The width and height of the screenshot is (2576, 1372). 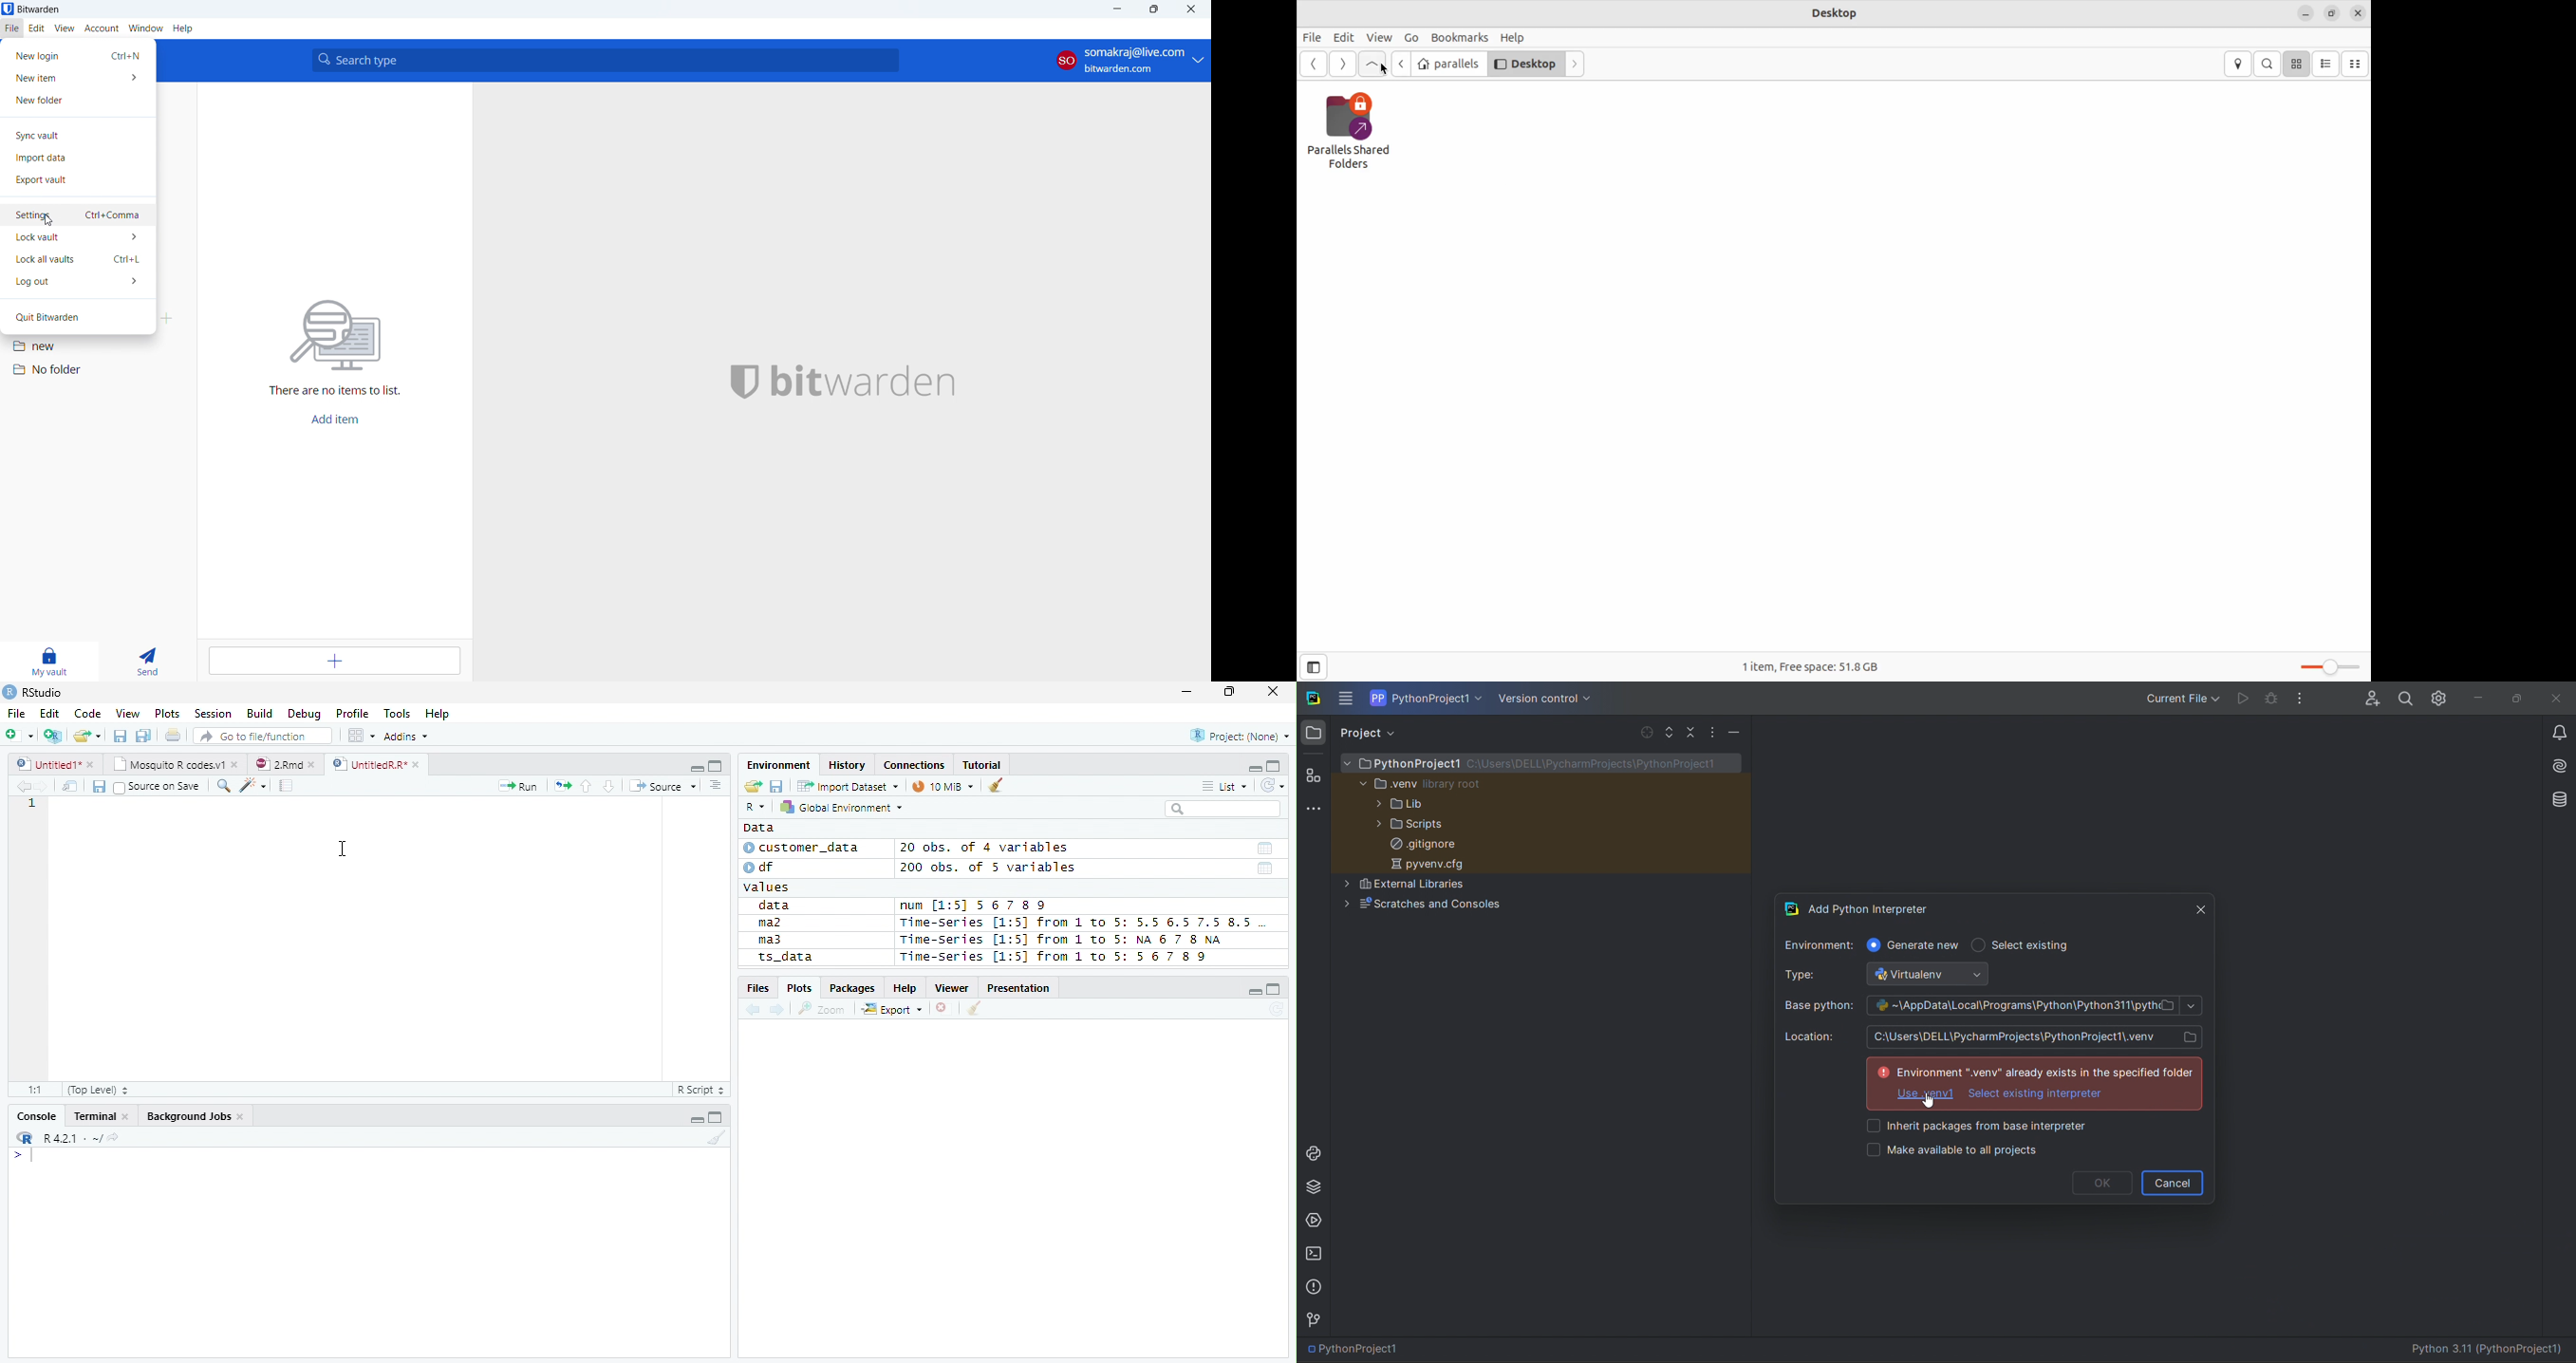 I want to click on Typing indicator, so click(x=31, y=1156).